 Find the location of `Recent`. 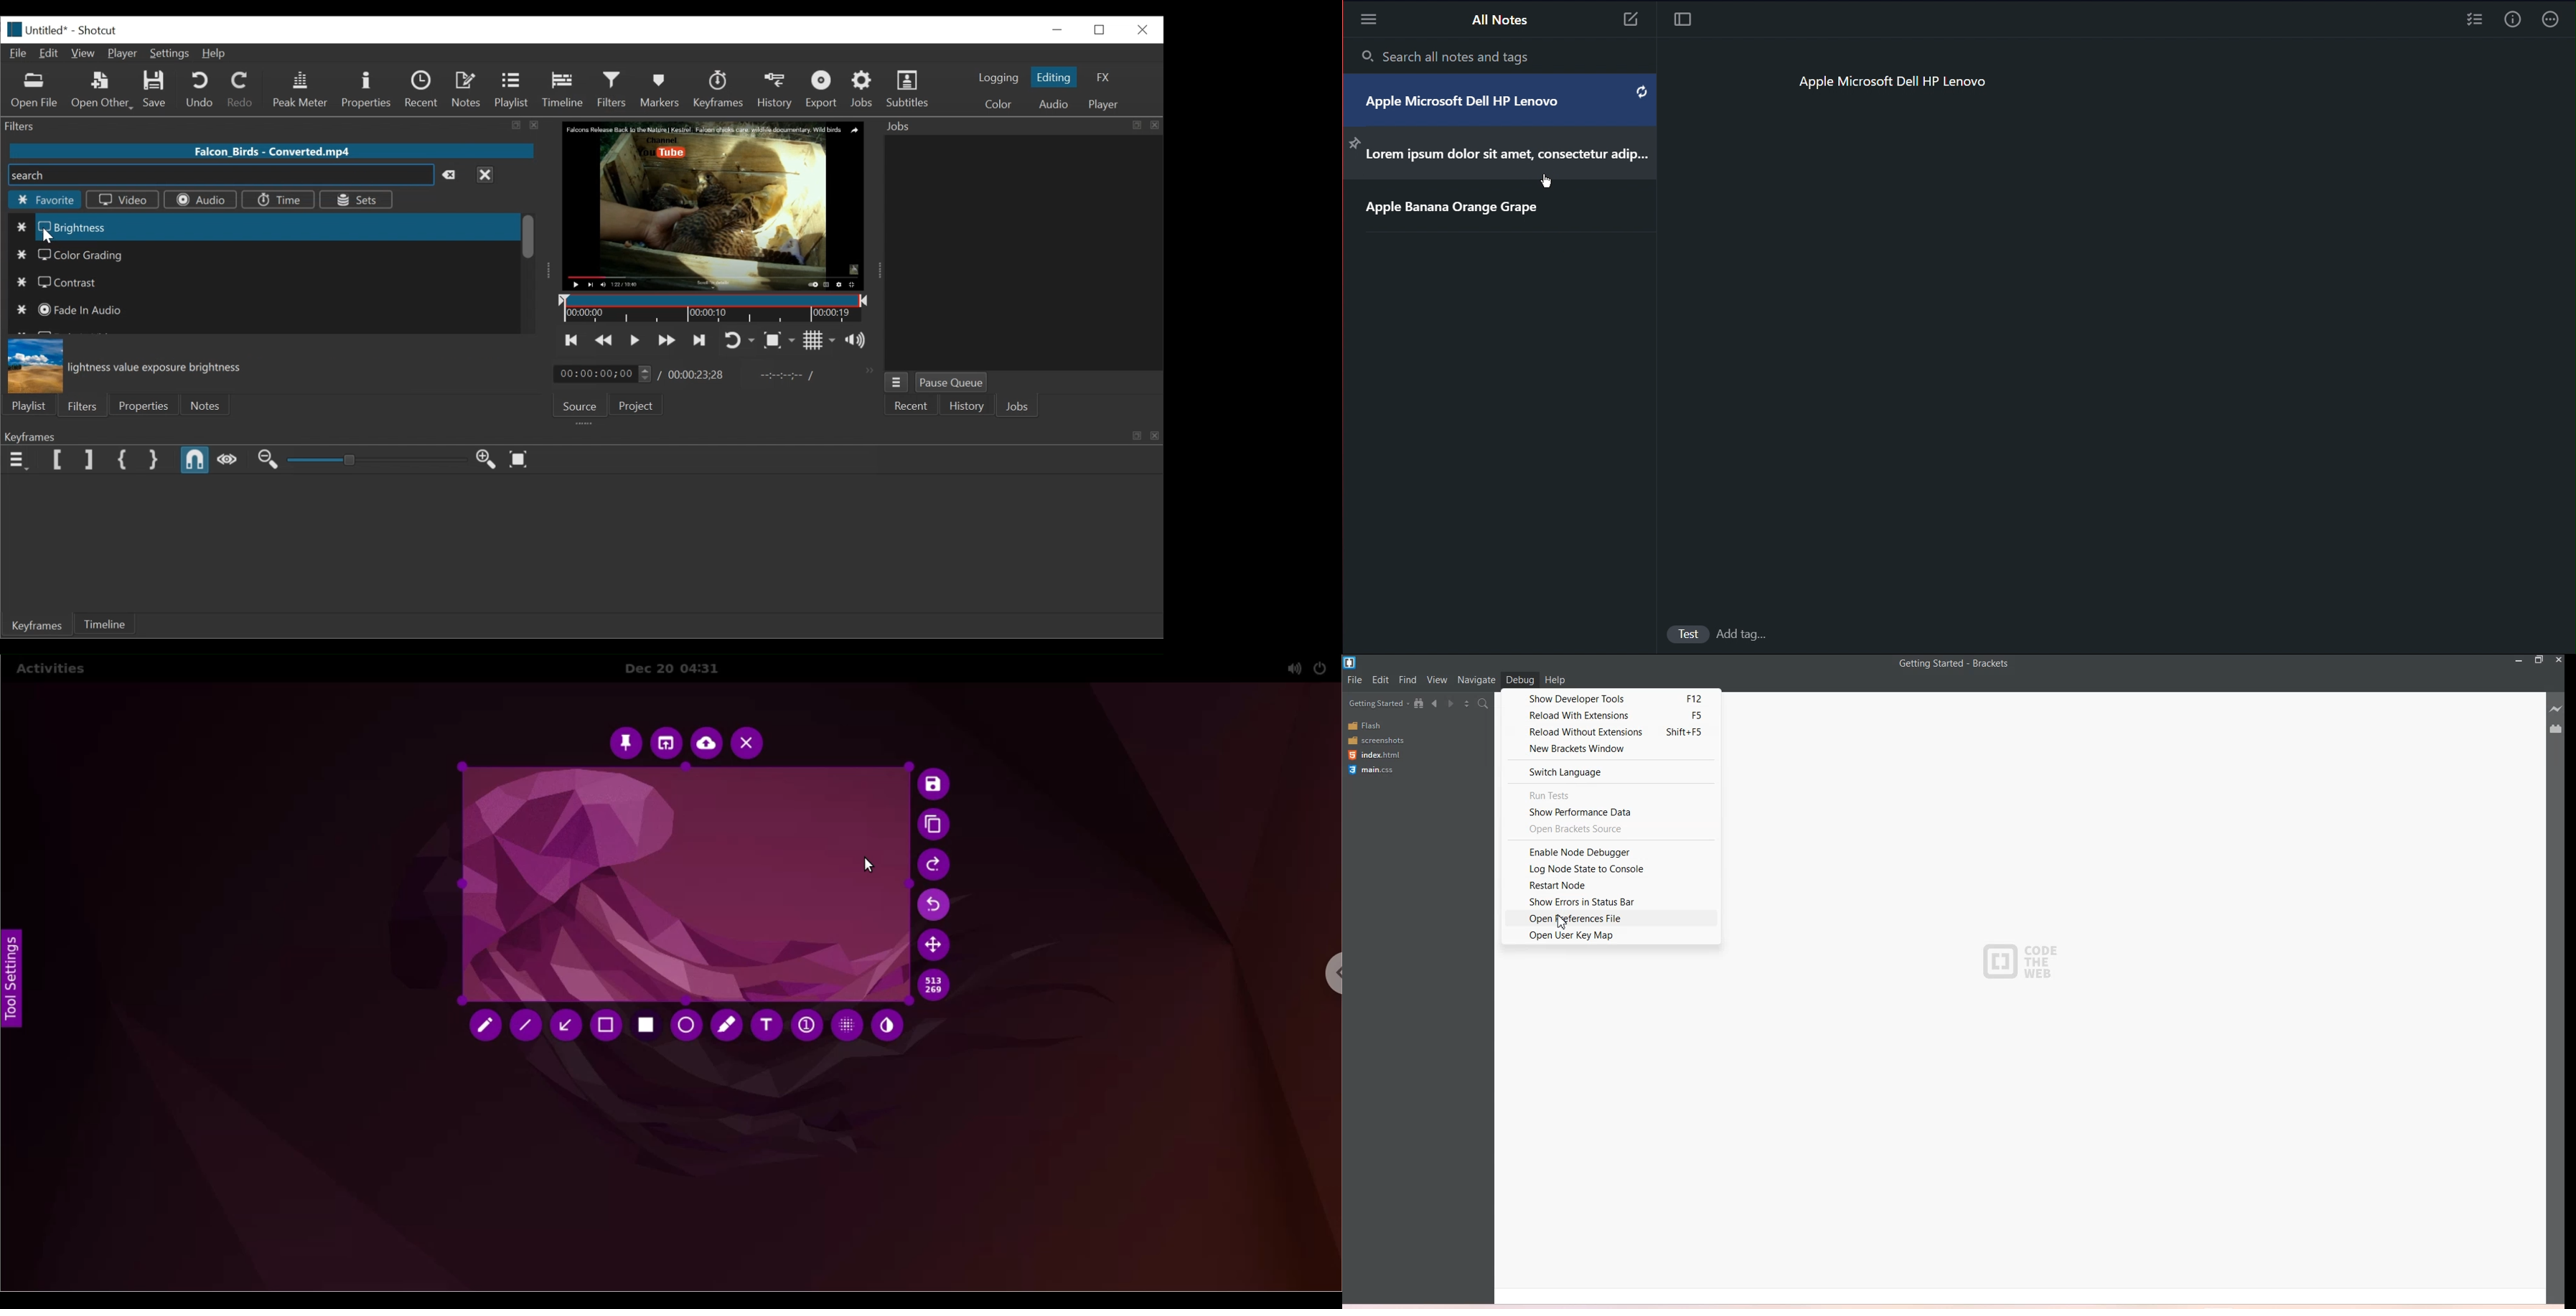

Recent is located at coordinates (912, 405).